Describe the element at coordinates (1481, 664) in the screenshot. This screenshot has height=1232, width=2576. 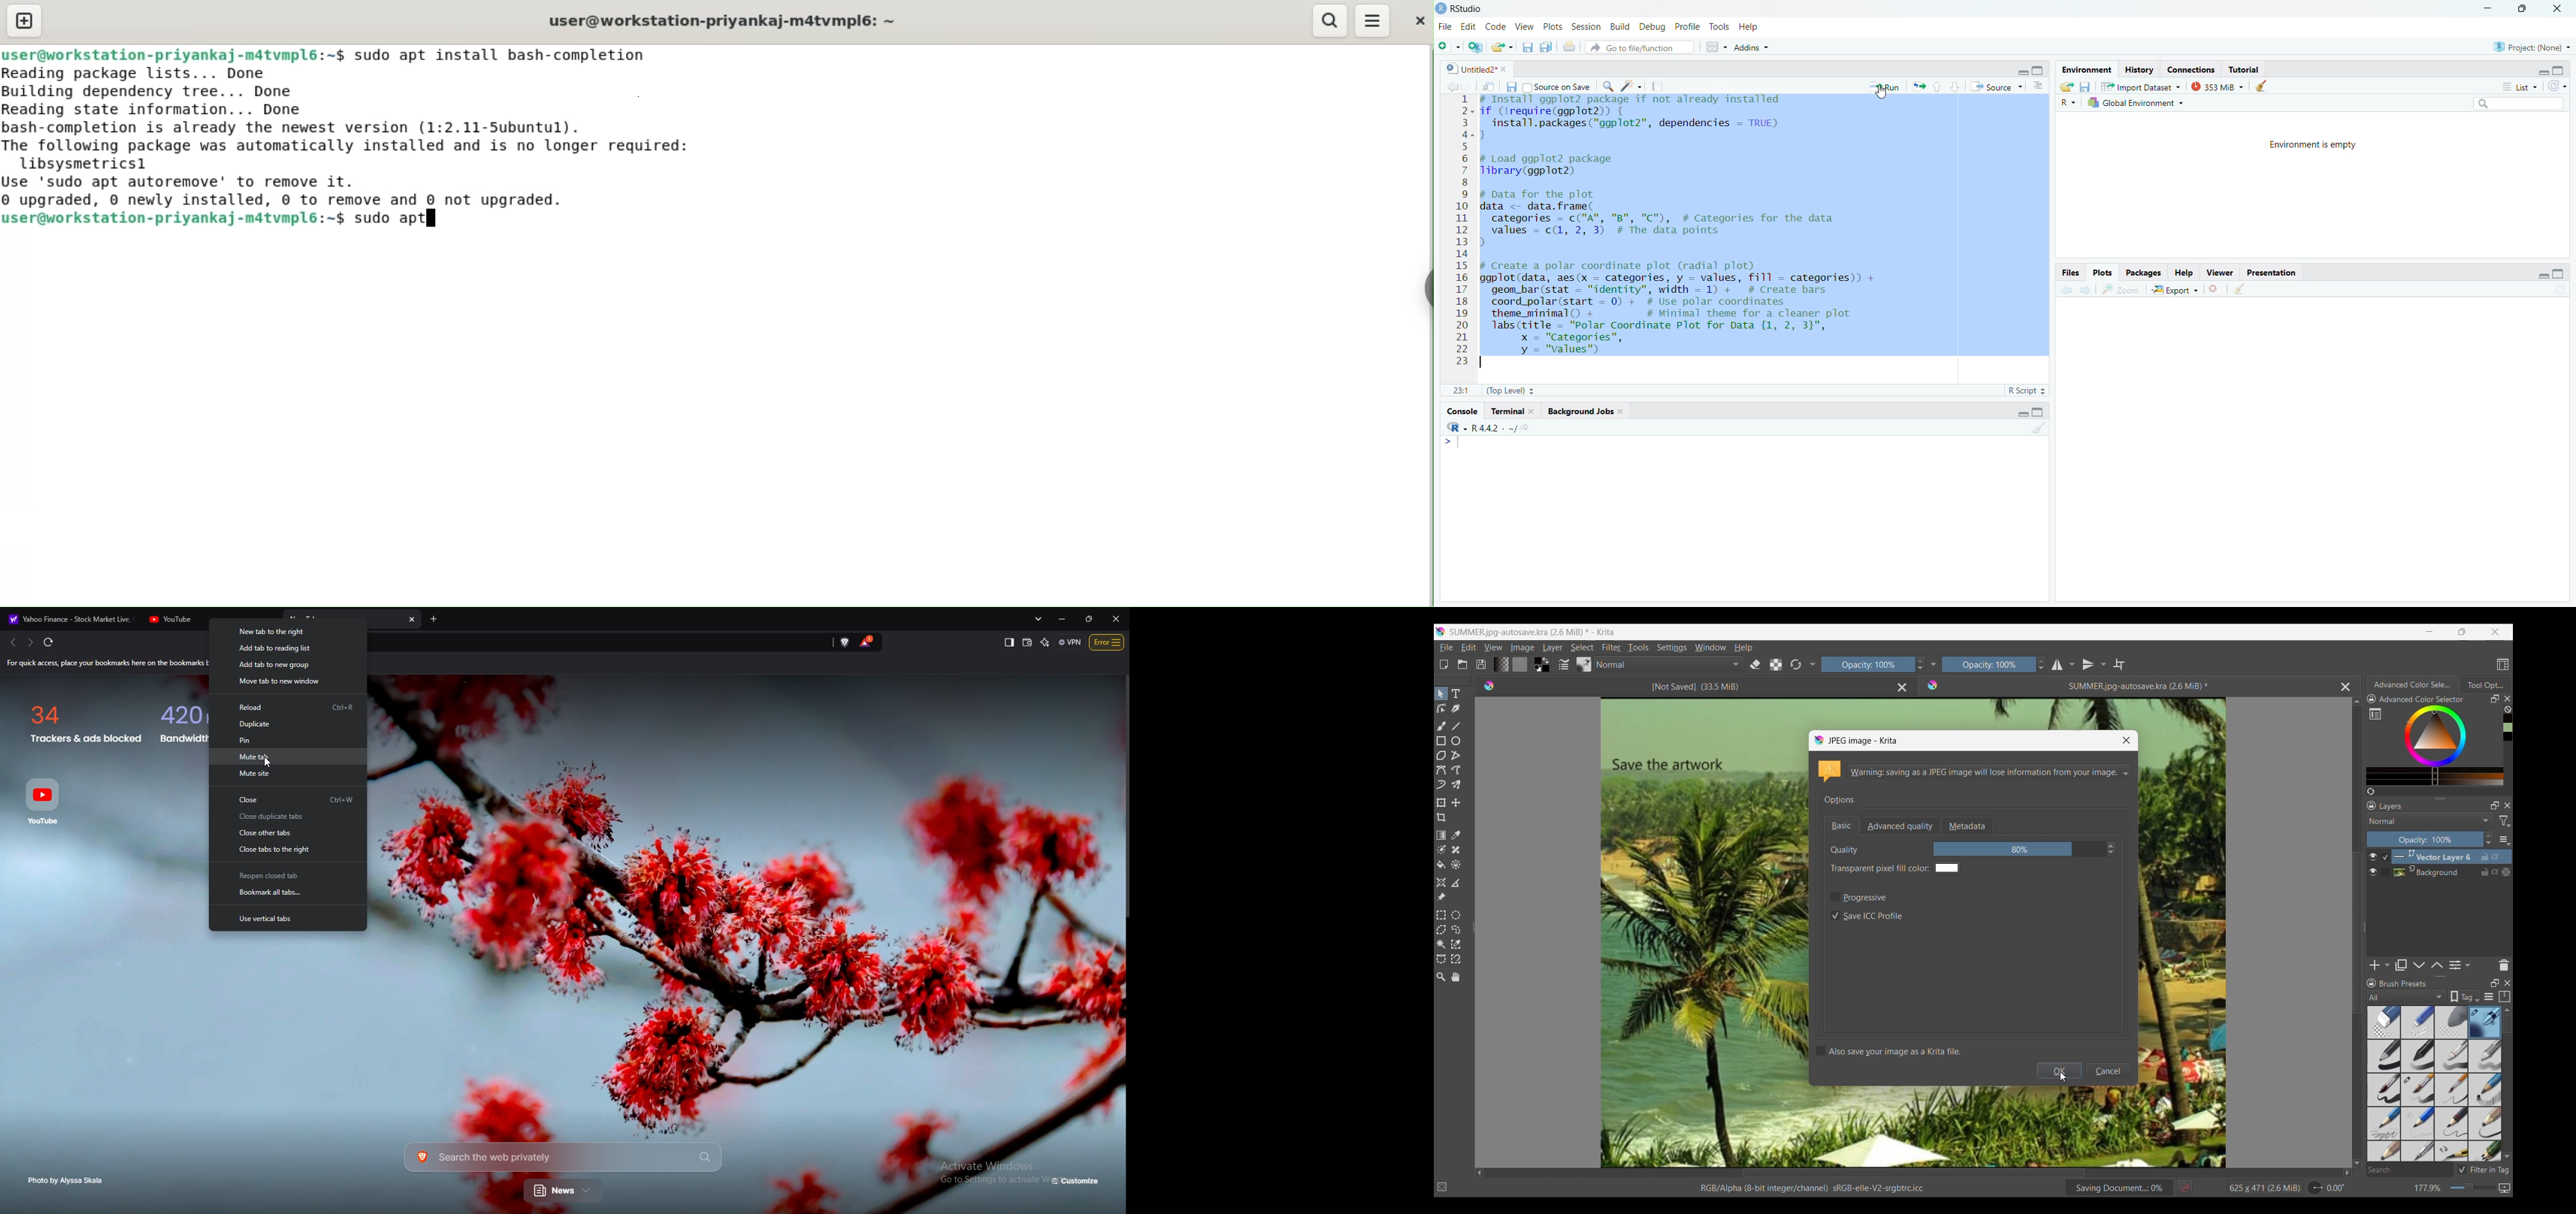
I see `Save` at that location.